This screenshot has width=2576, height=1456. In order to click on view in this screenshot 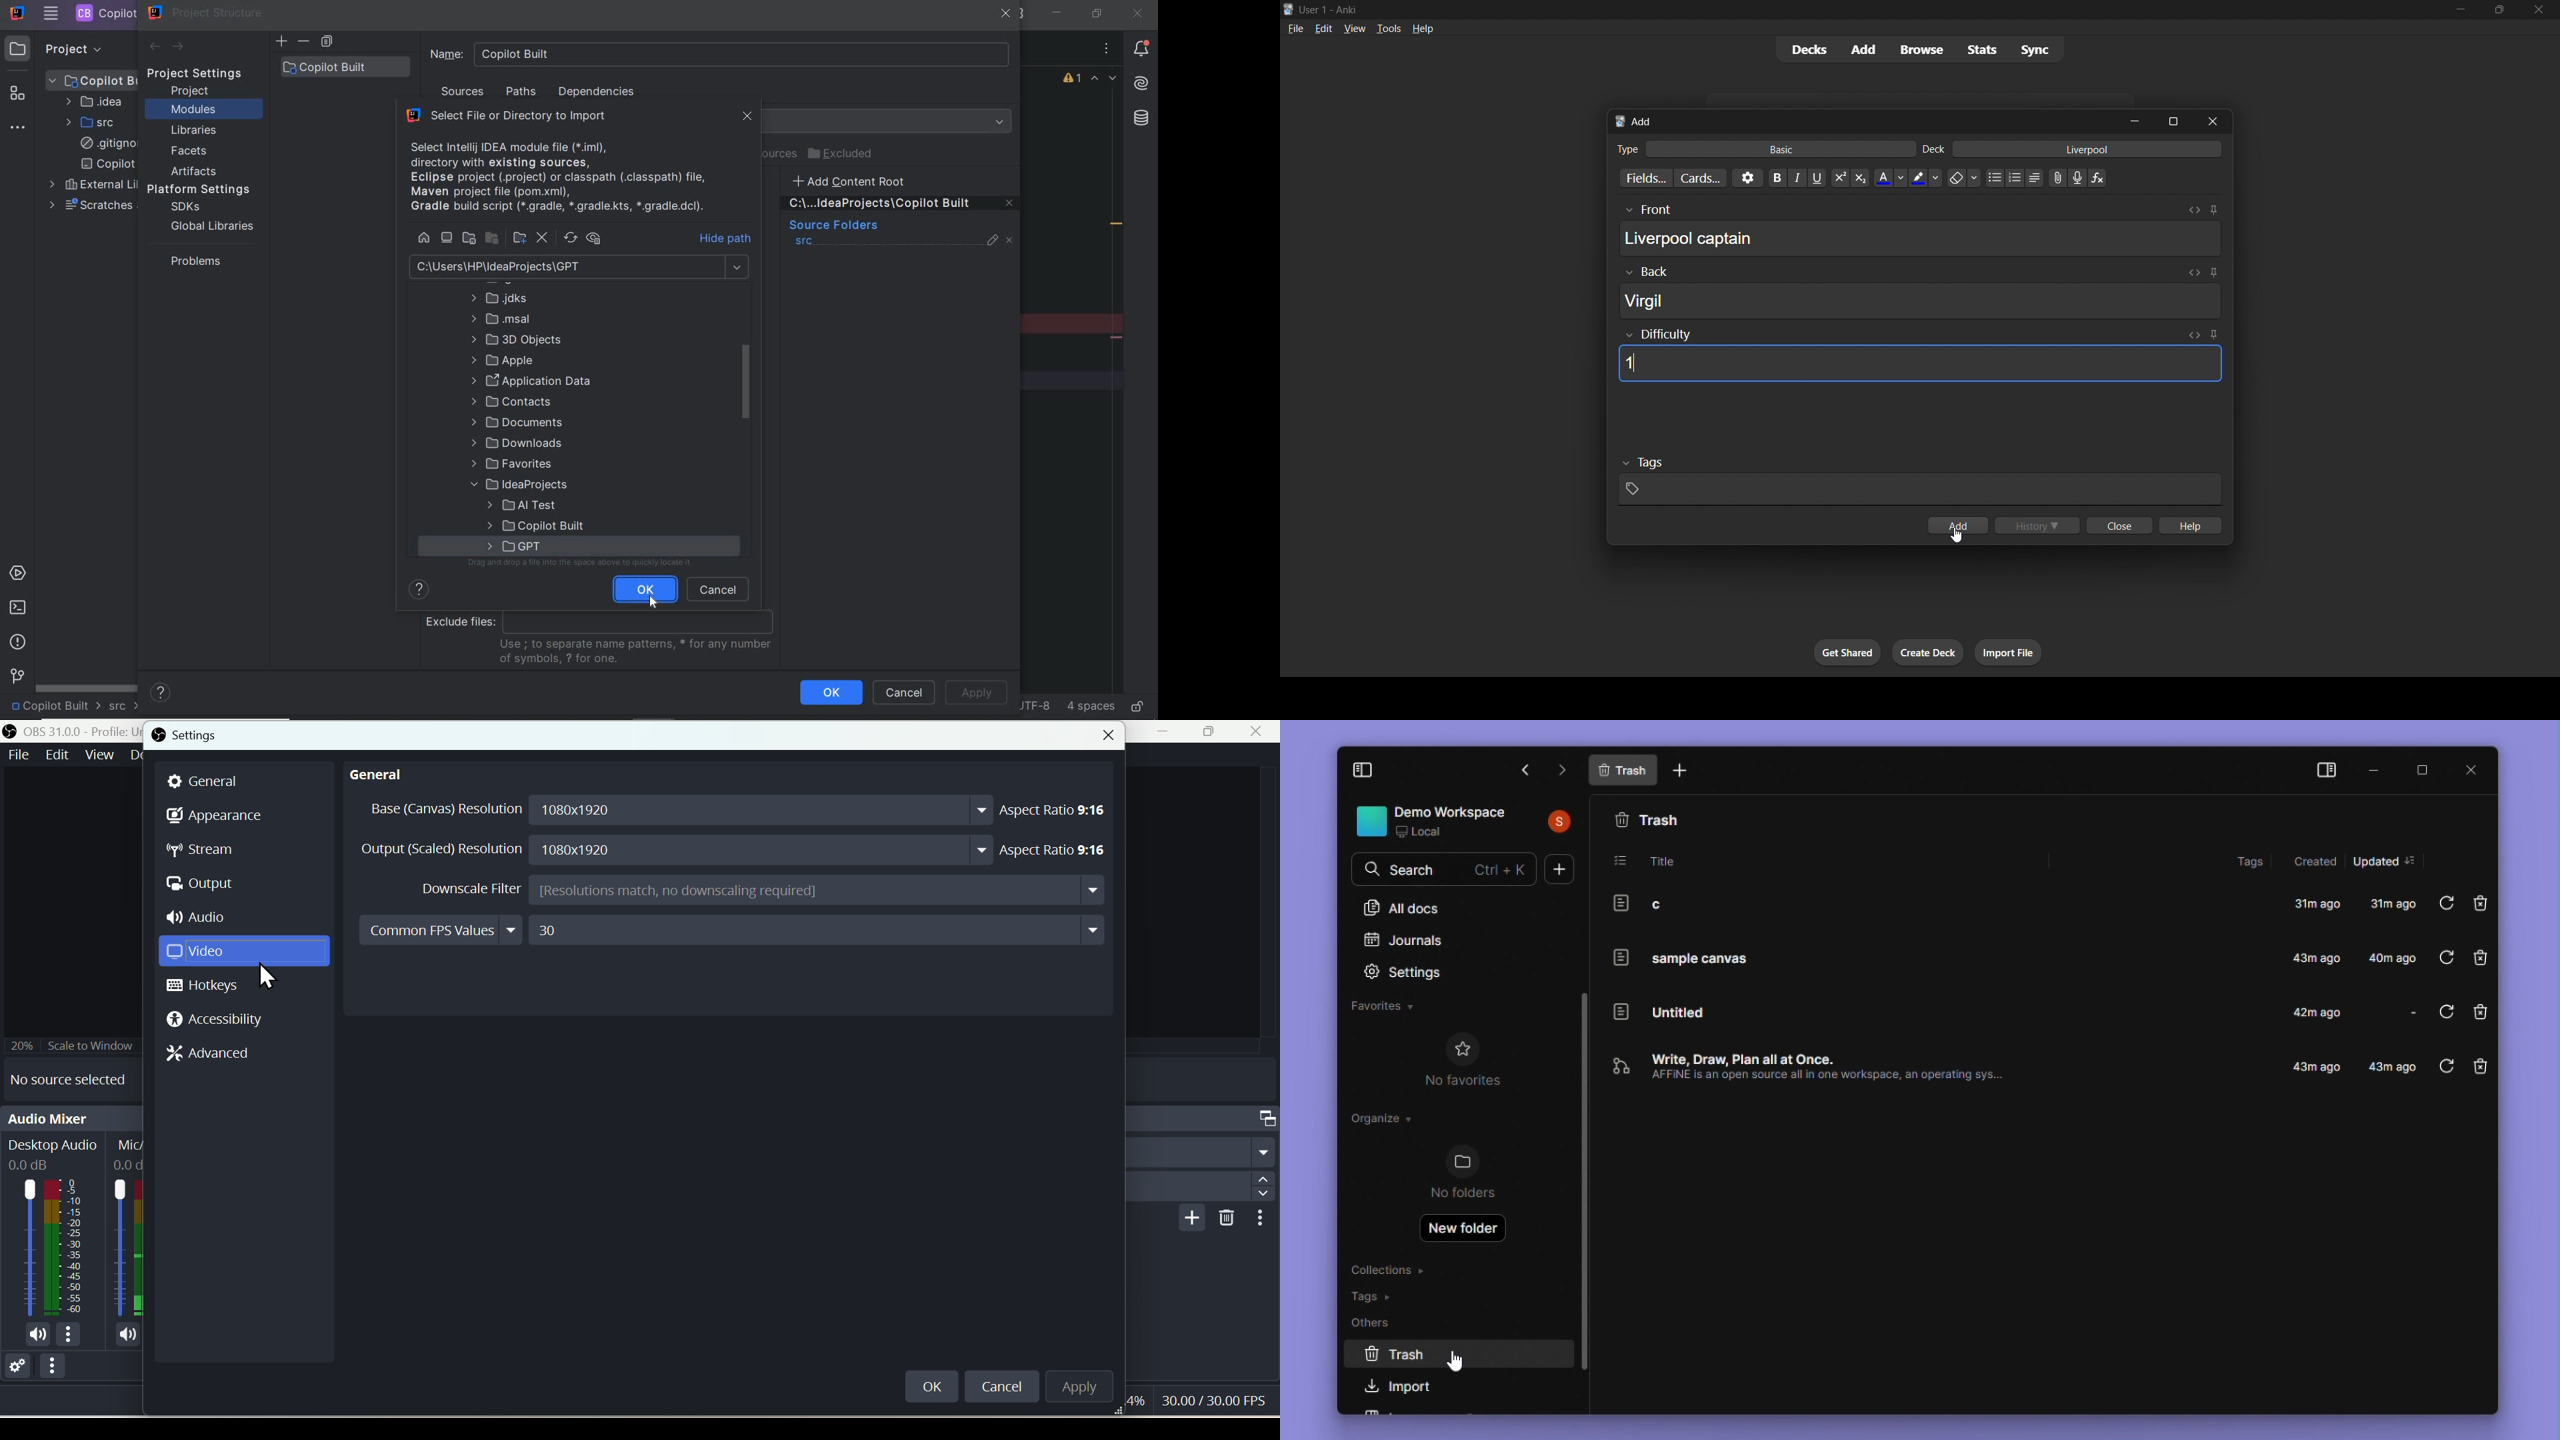, I will do `click(99, 755)`.